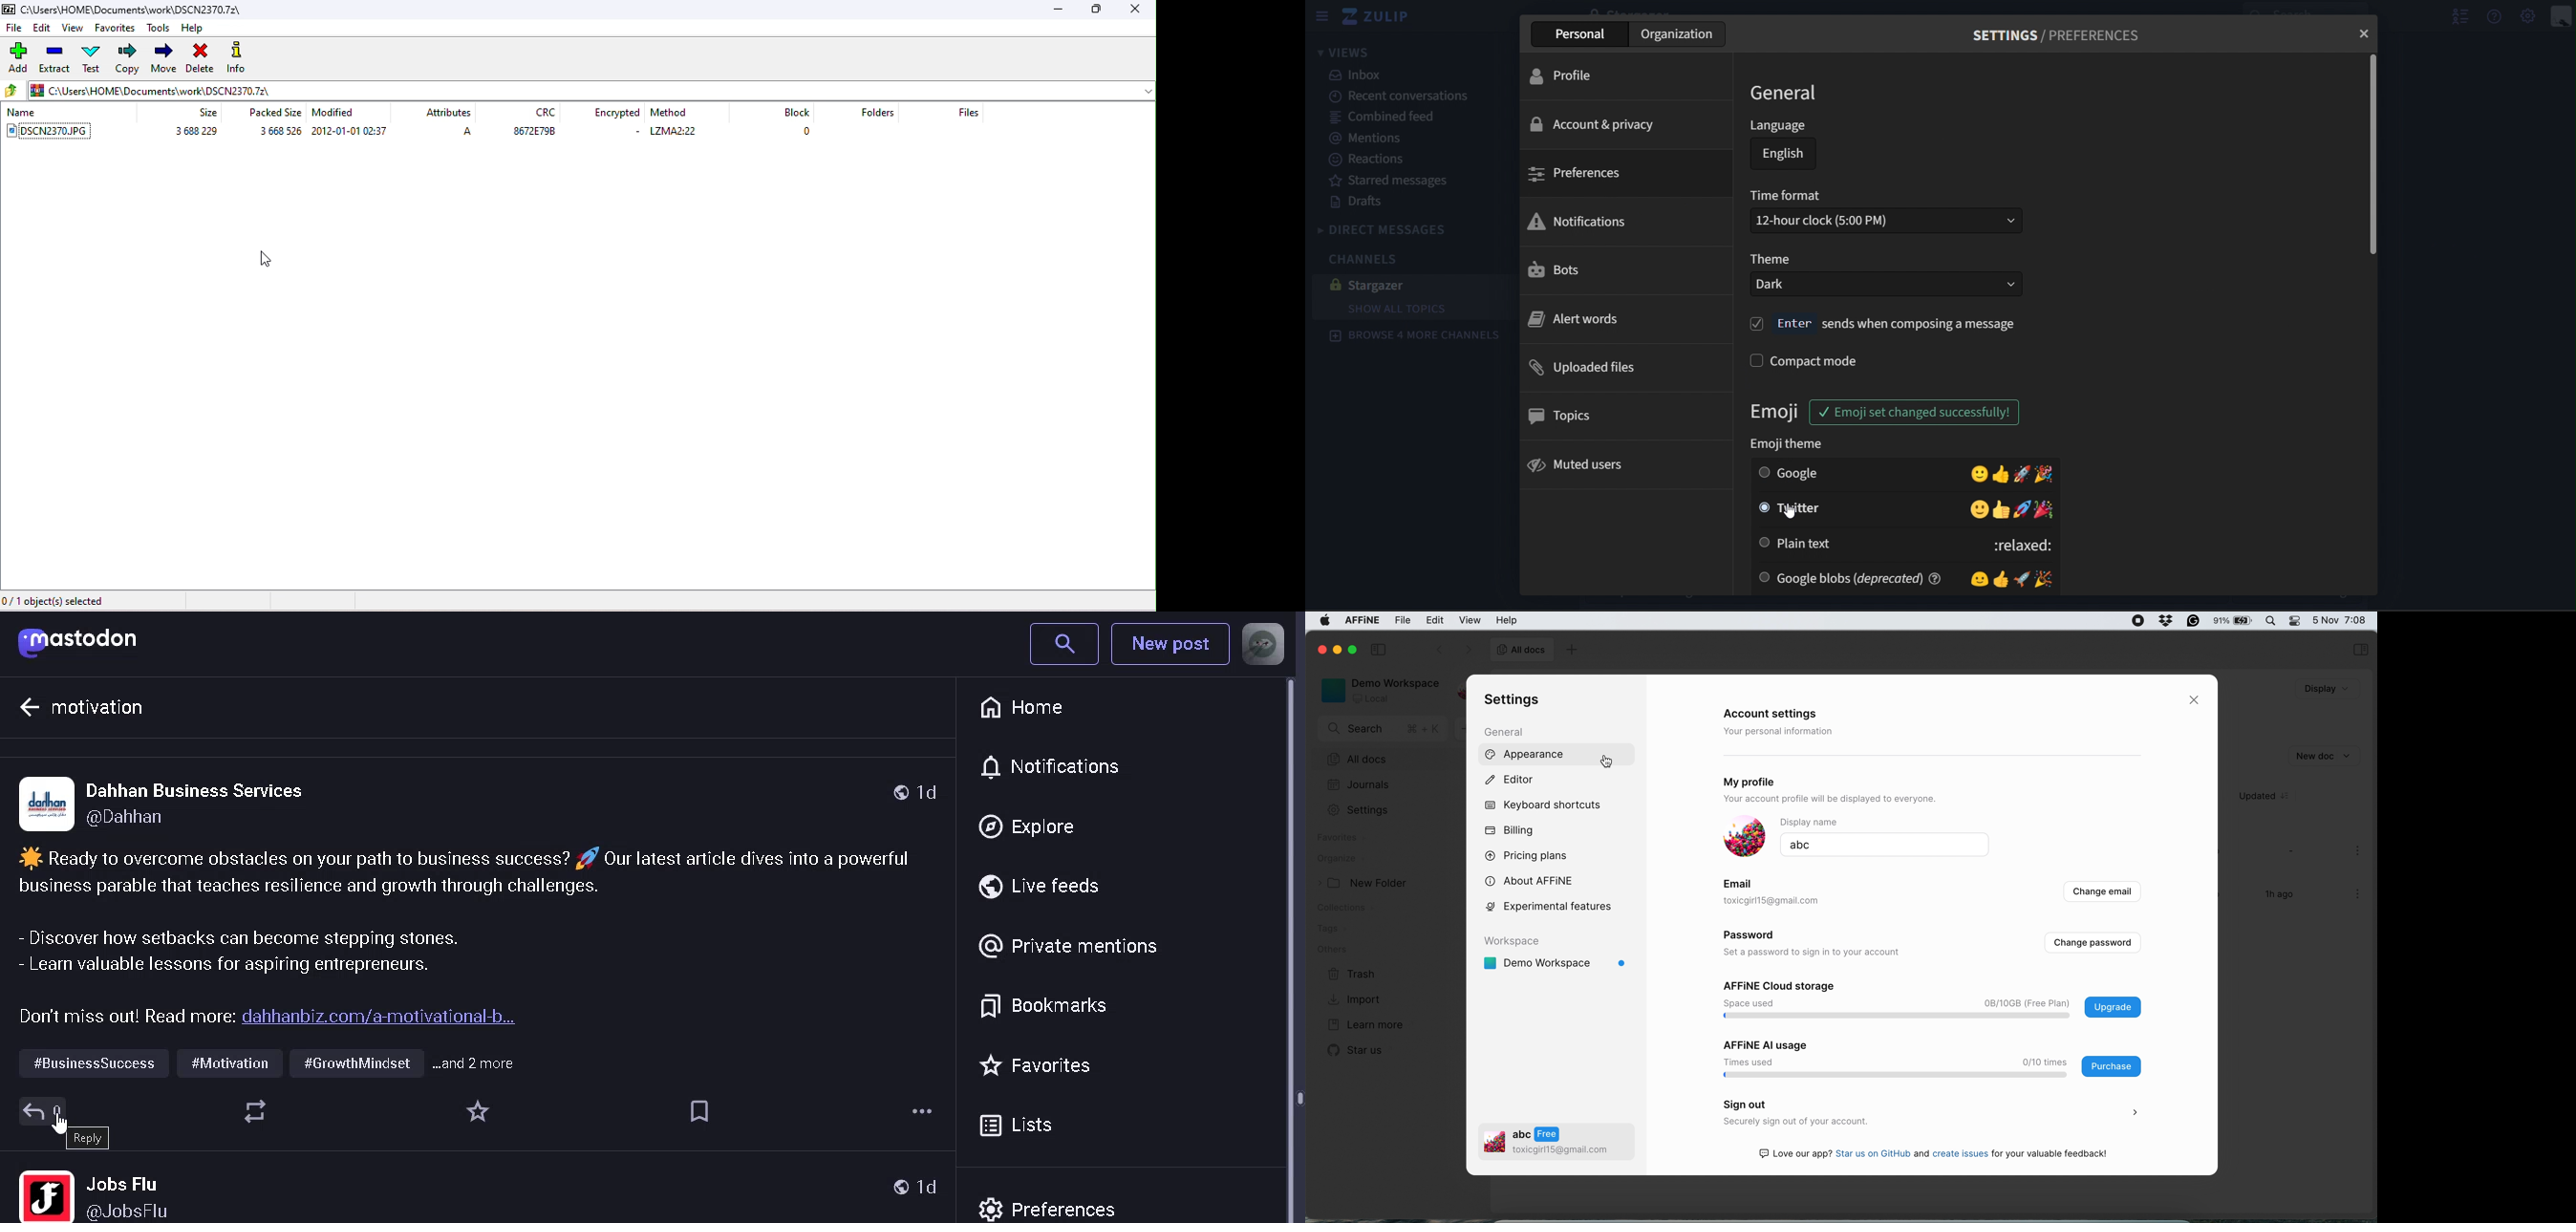 This screenshot has width=2576, height=1232. What do you see at coordinates (540, 114) in the screenshot?
I see `CRC` at bounding box center [540, 114].